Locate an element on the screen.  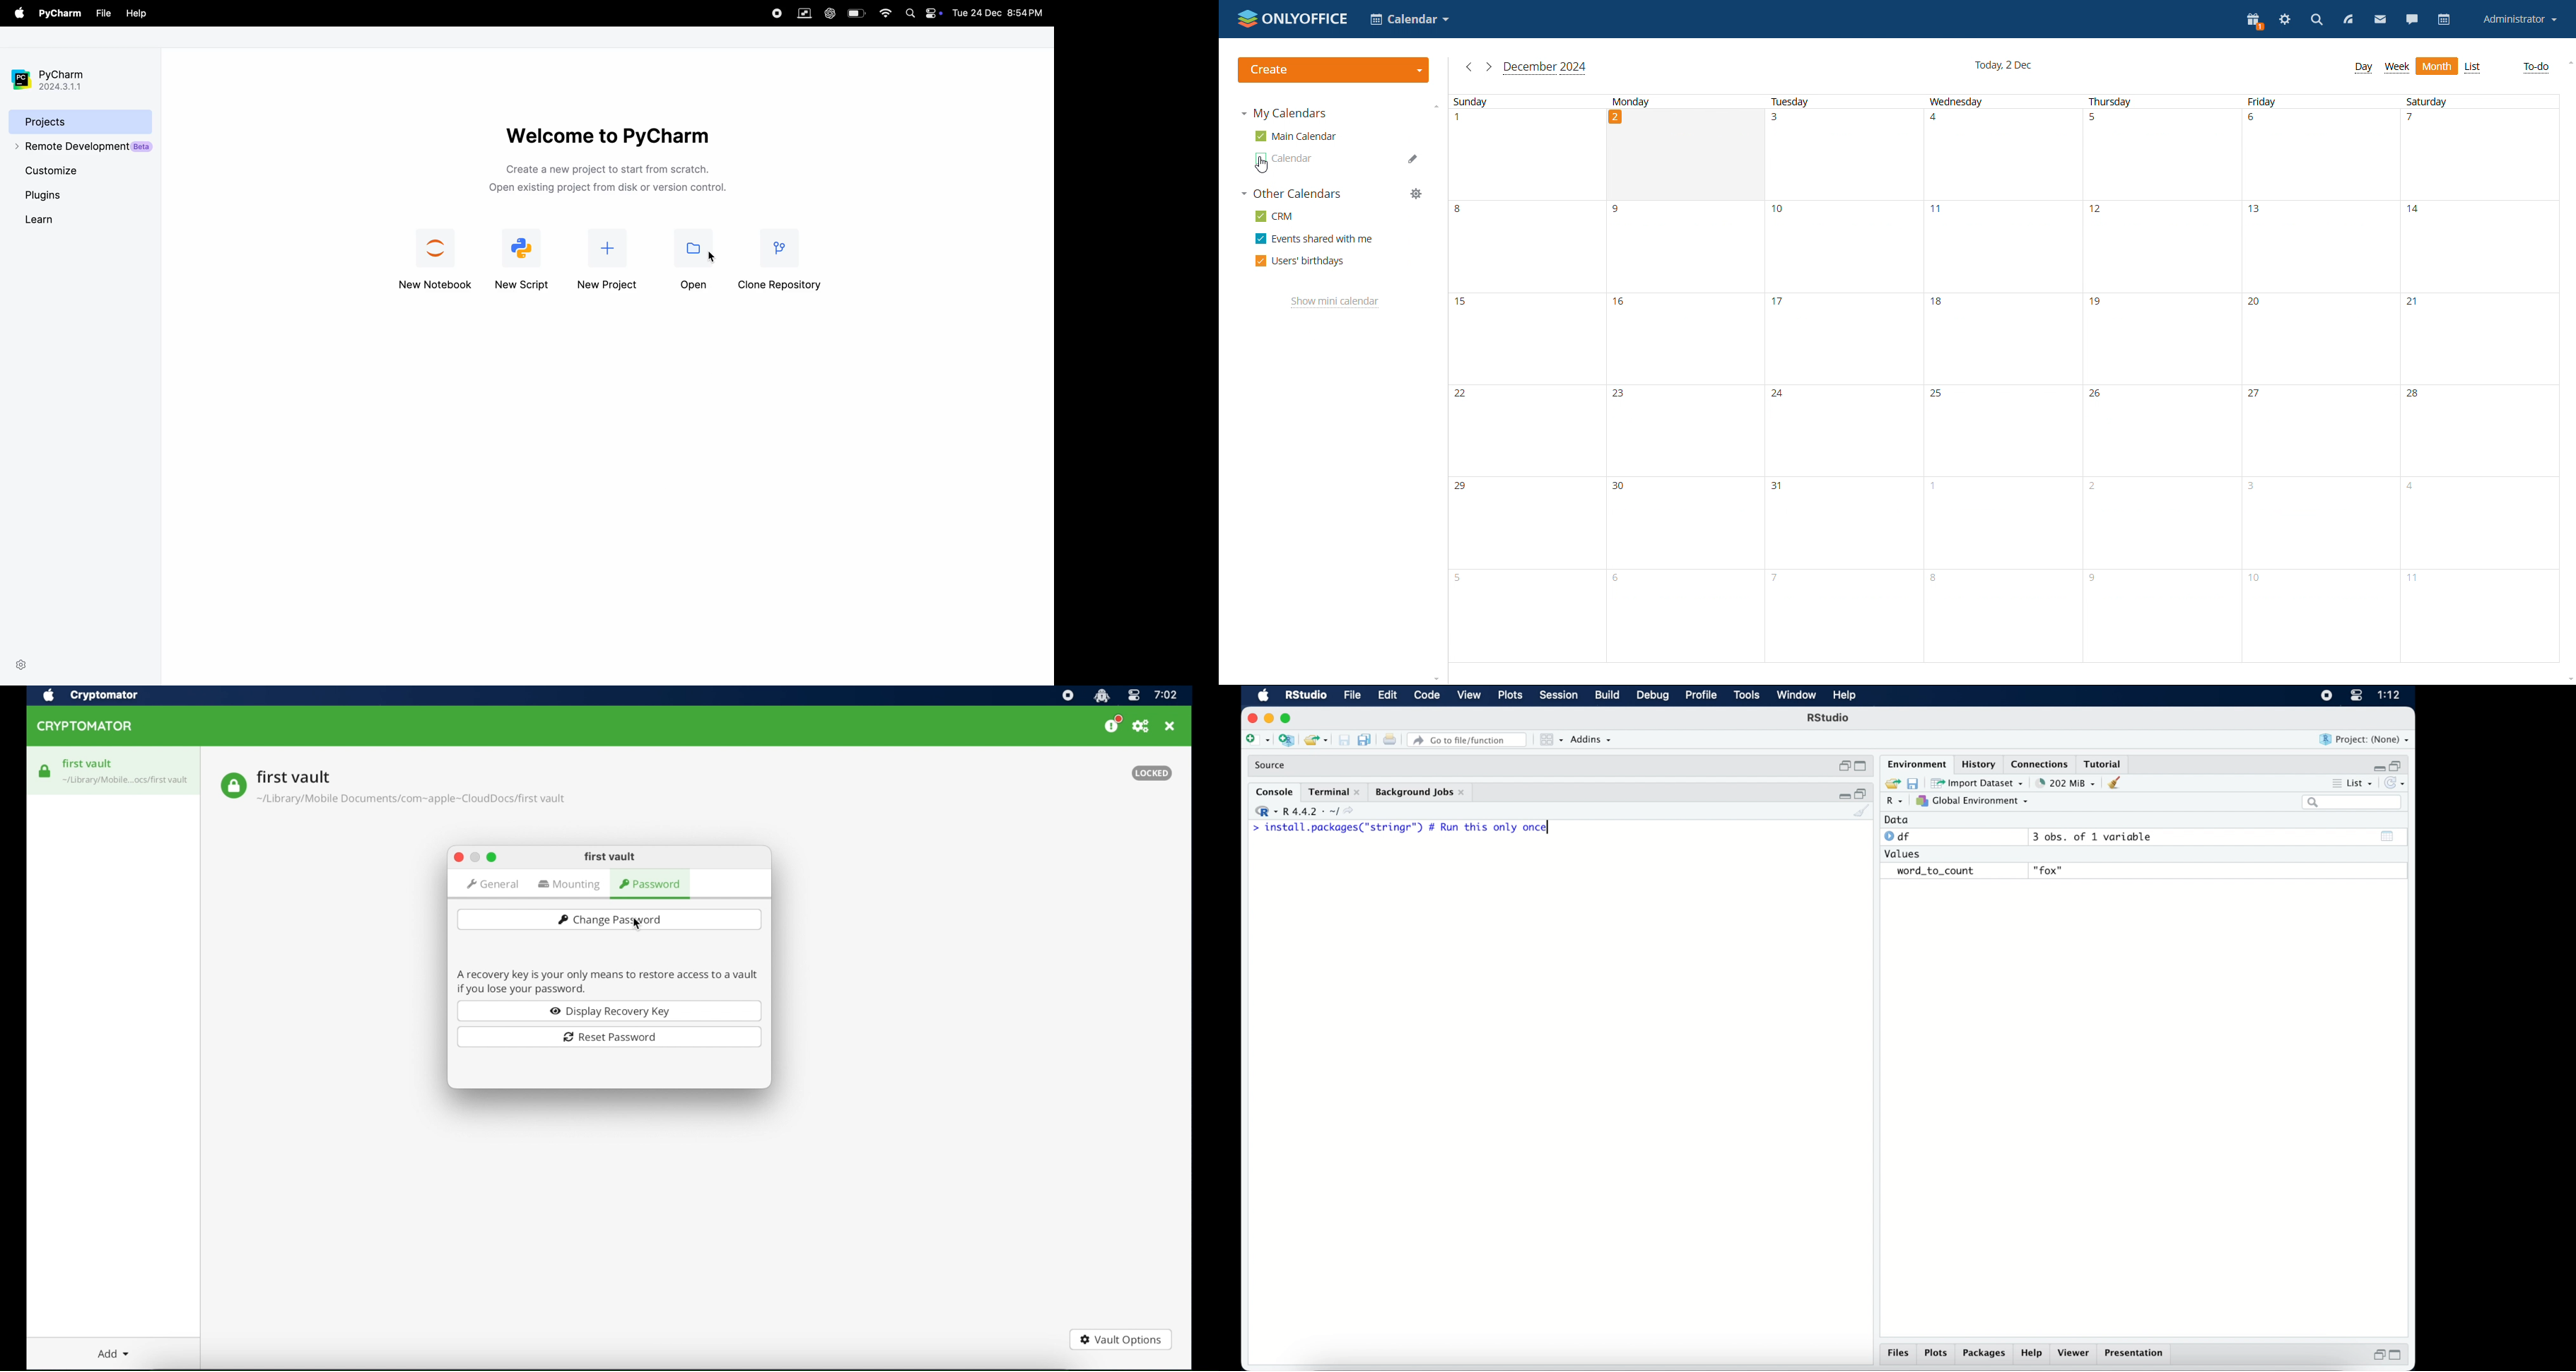
R studio is located at coordinates (1828, 718).